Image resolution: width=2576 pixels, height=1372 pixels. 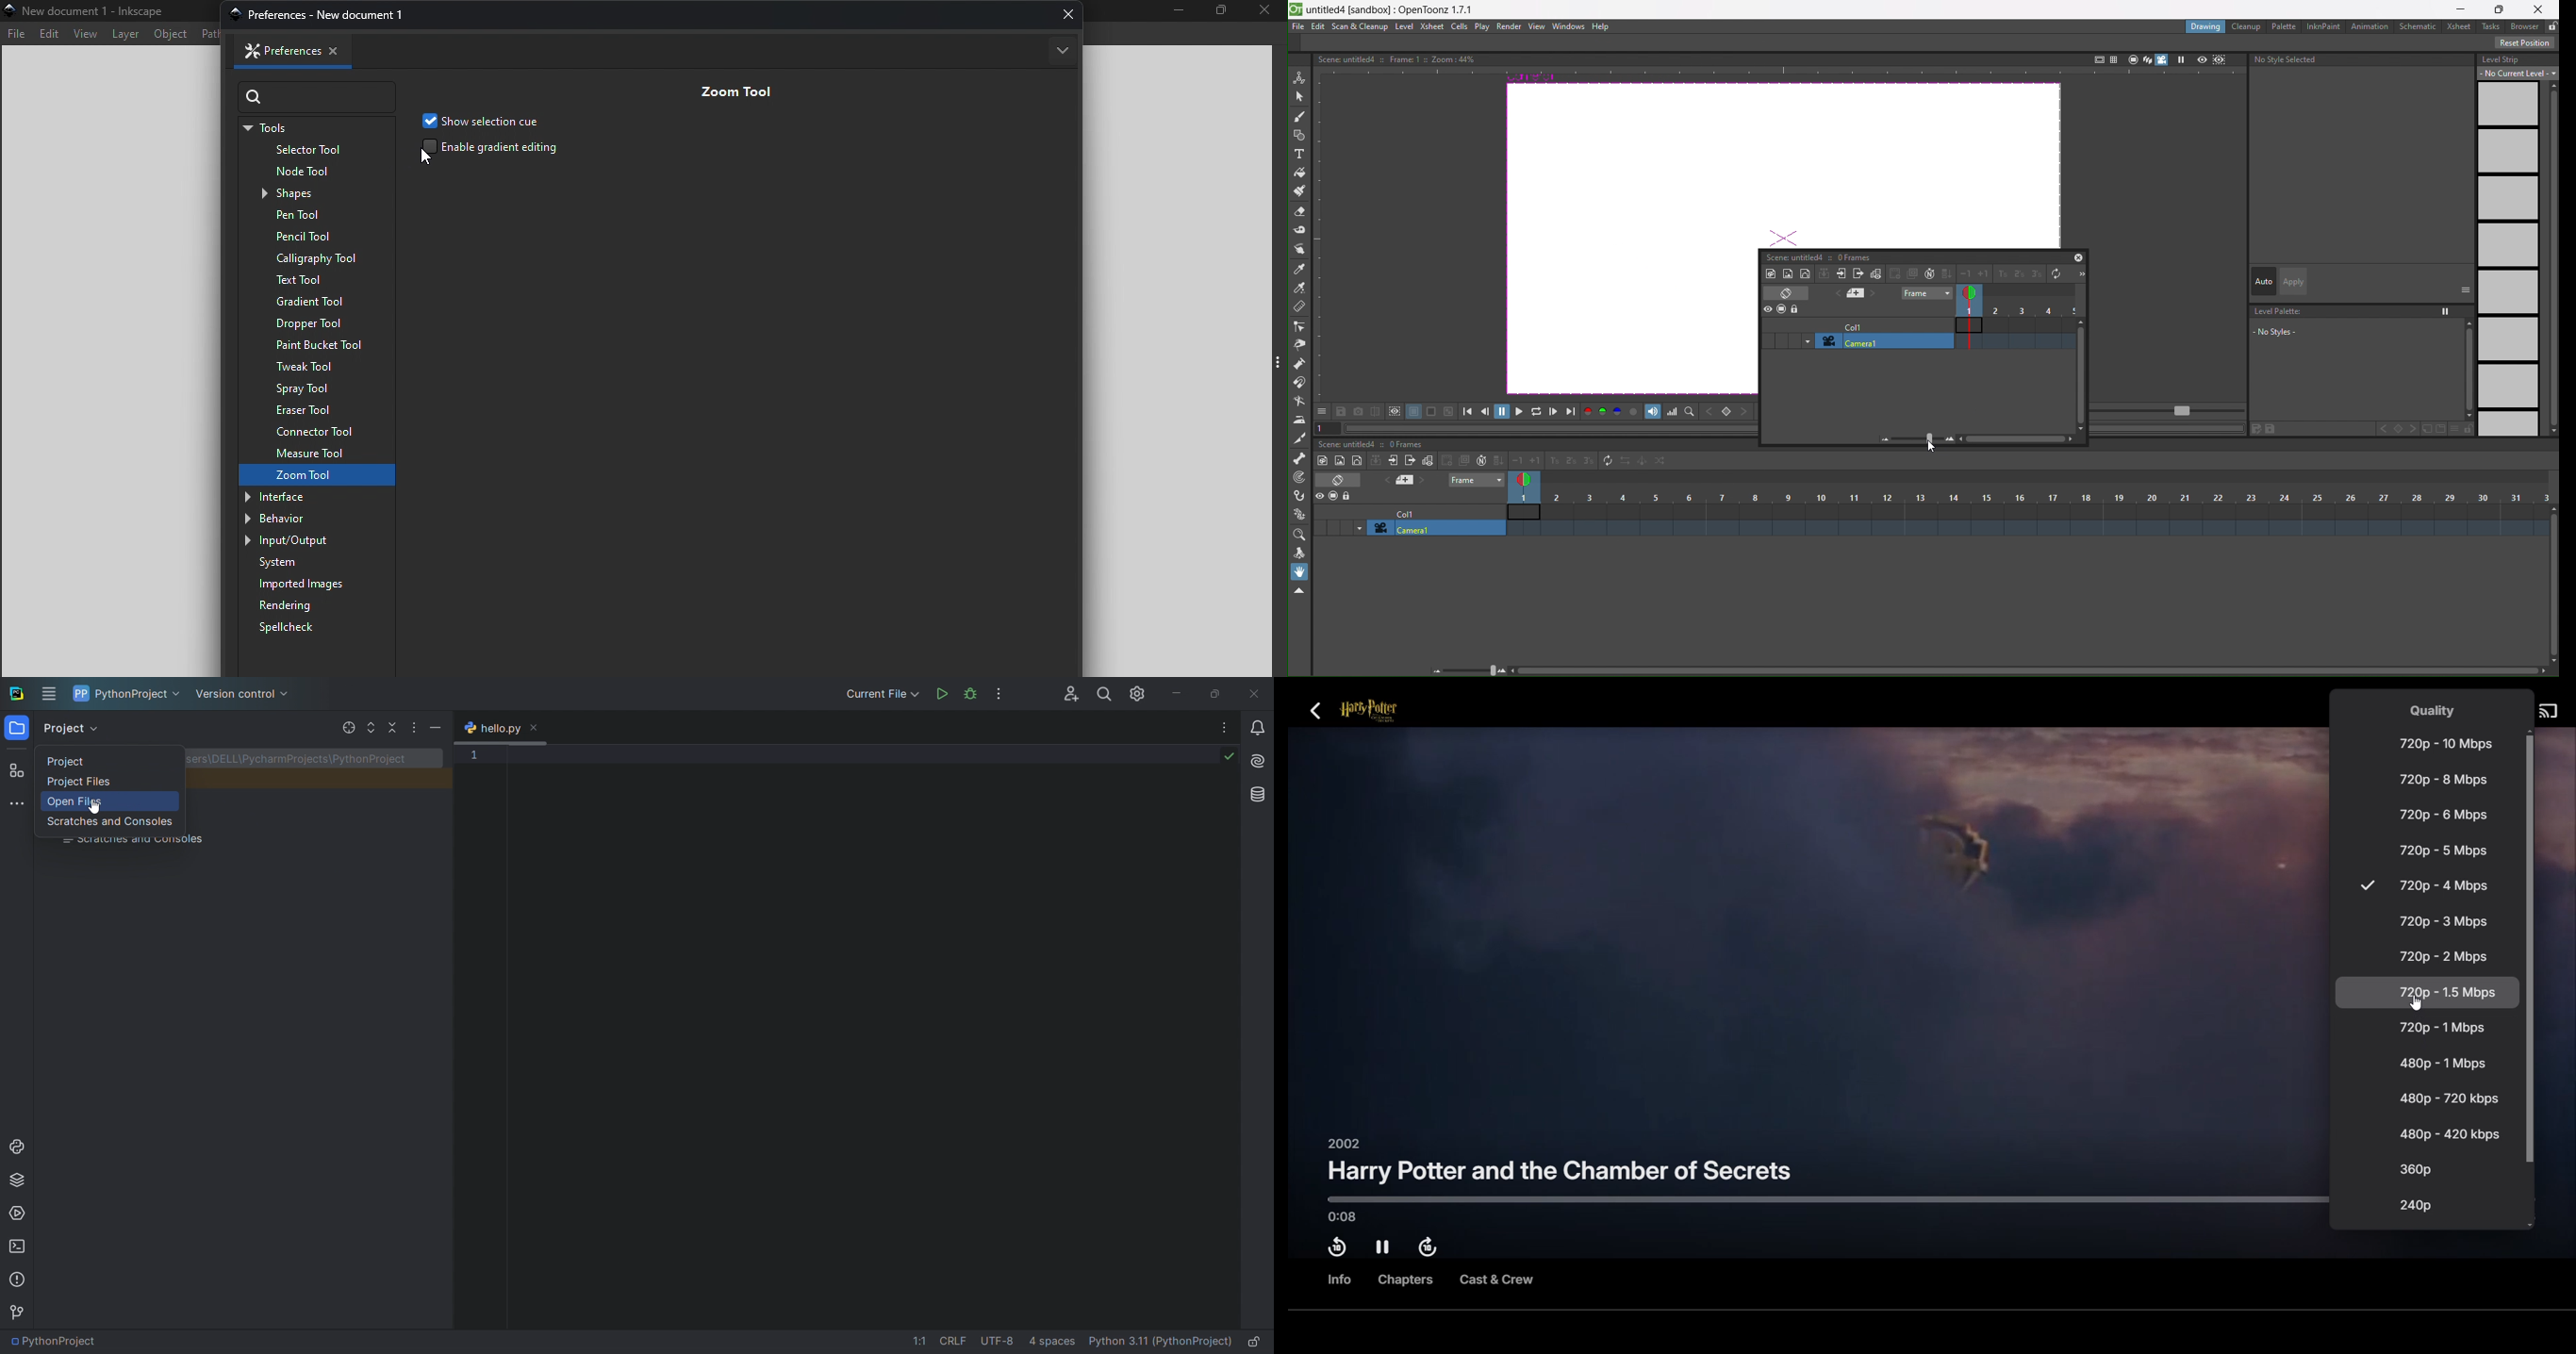 I want to click on xsheet, so click(x=1431, y=26).